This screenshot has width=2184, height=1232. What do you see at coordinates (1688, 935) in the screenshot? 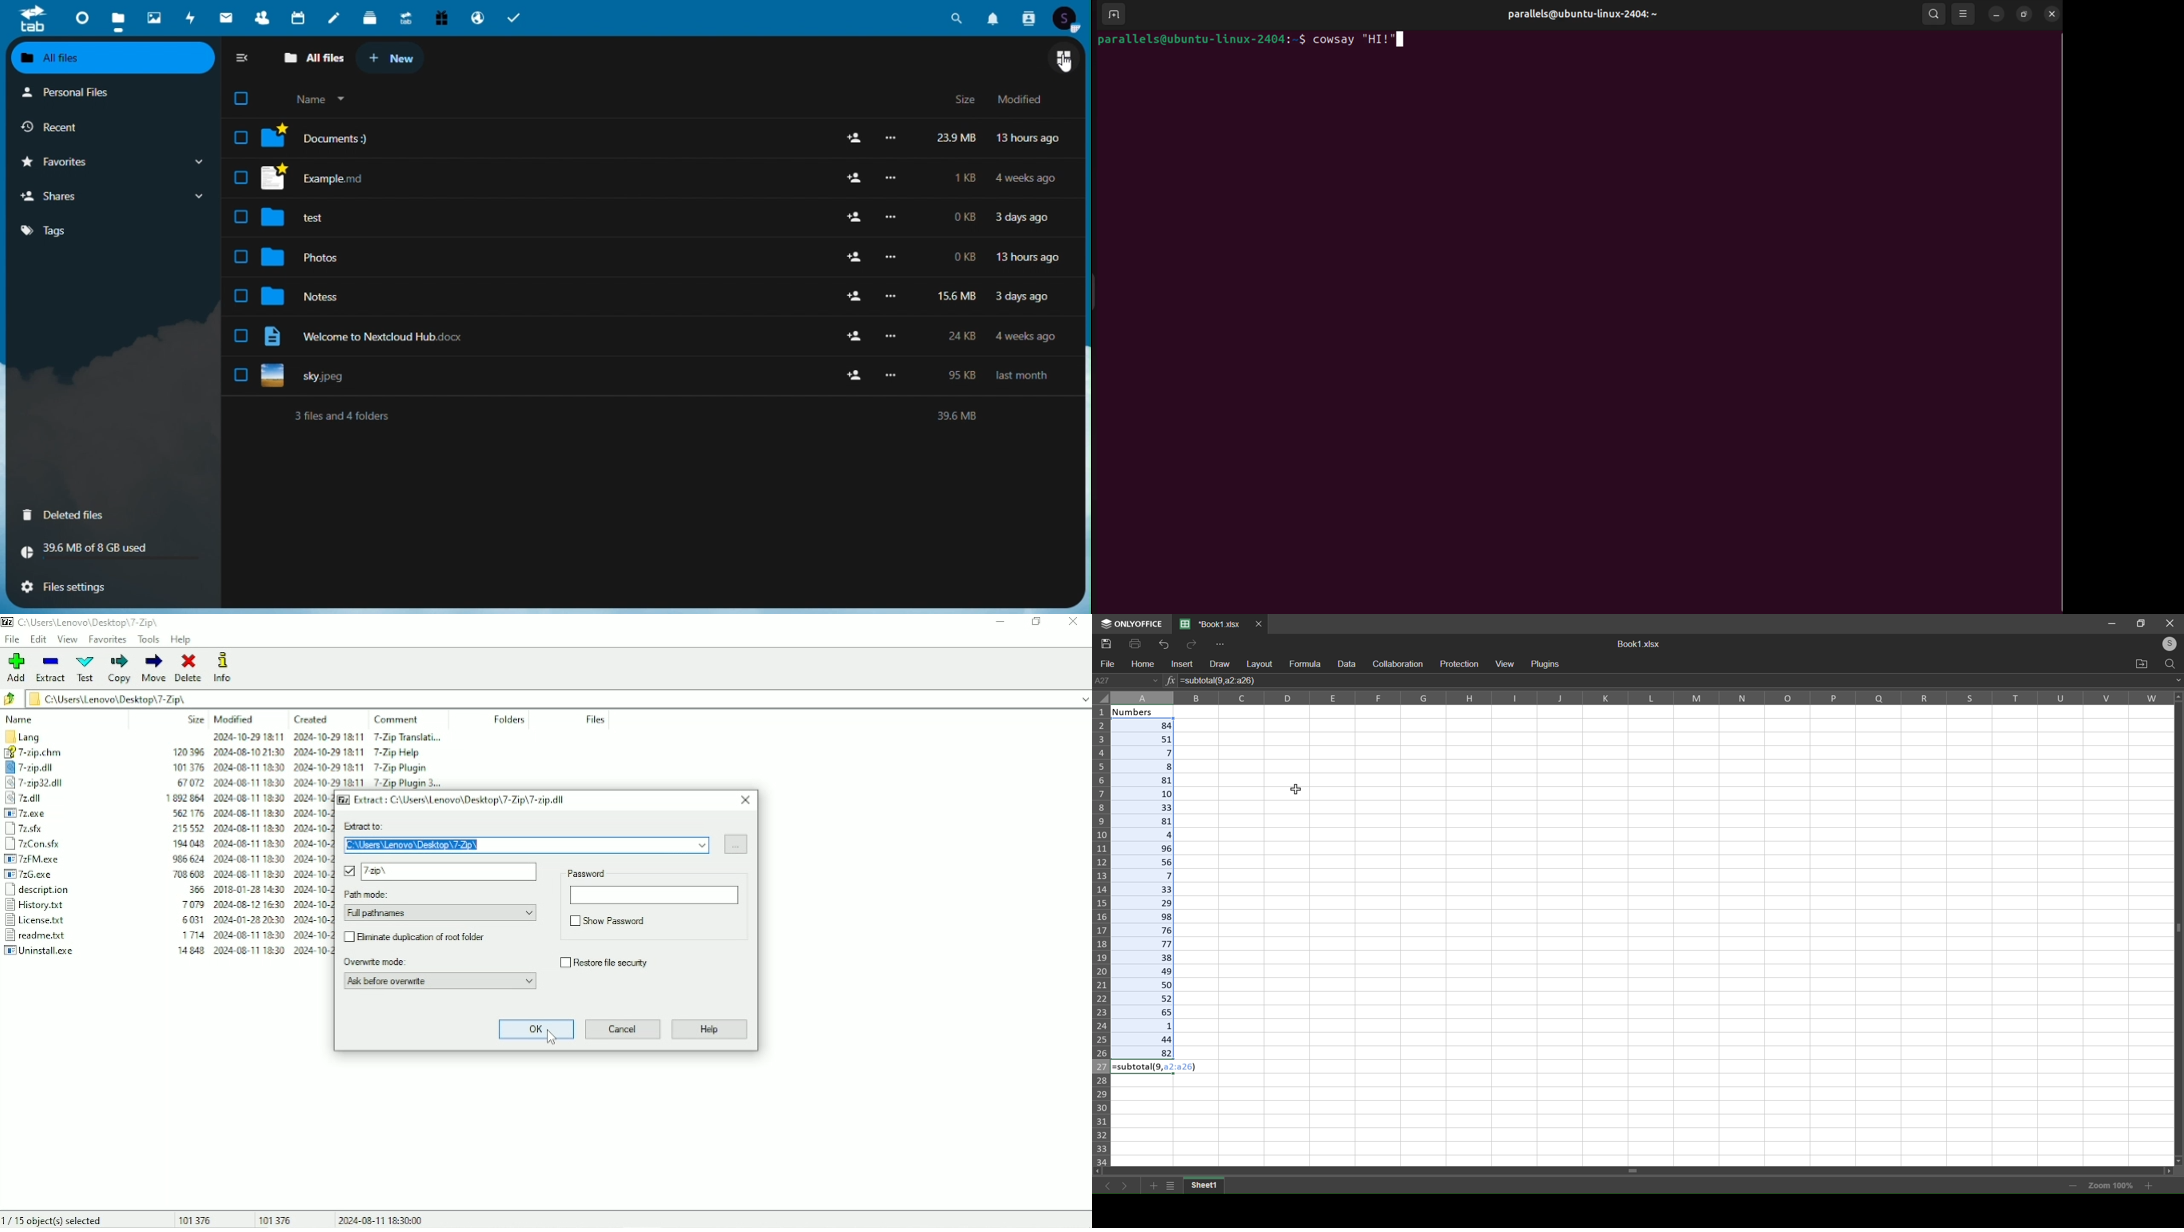
I see `cells` at bounding box center [1688, 935].